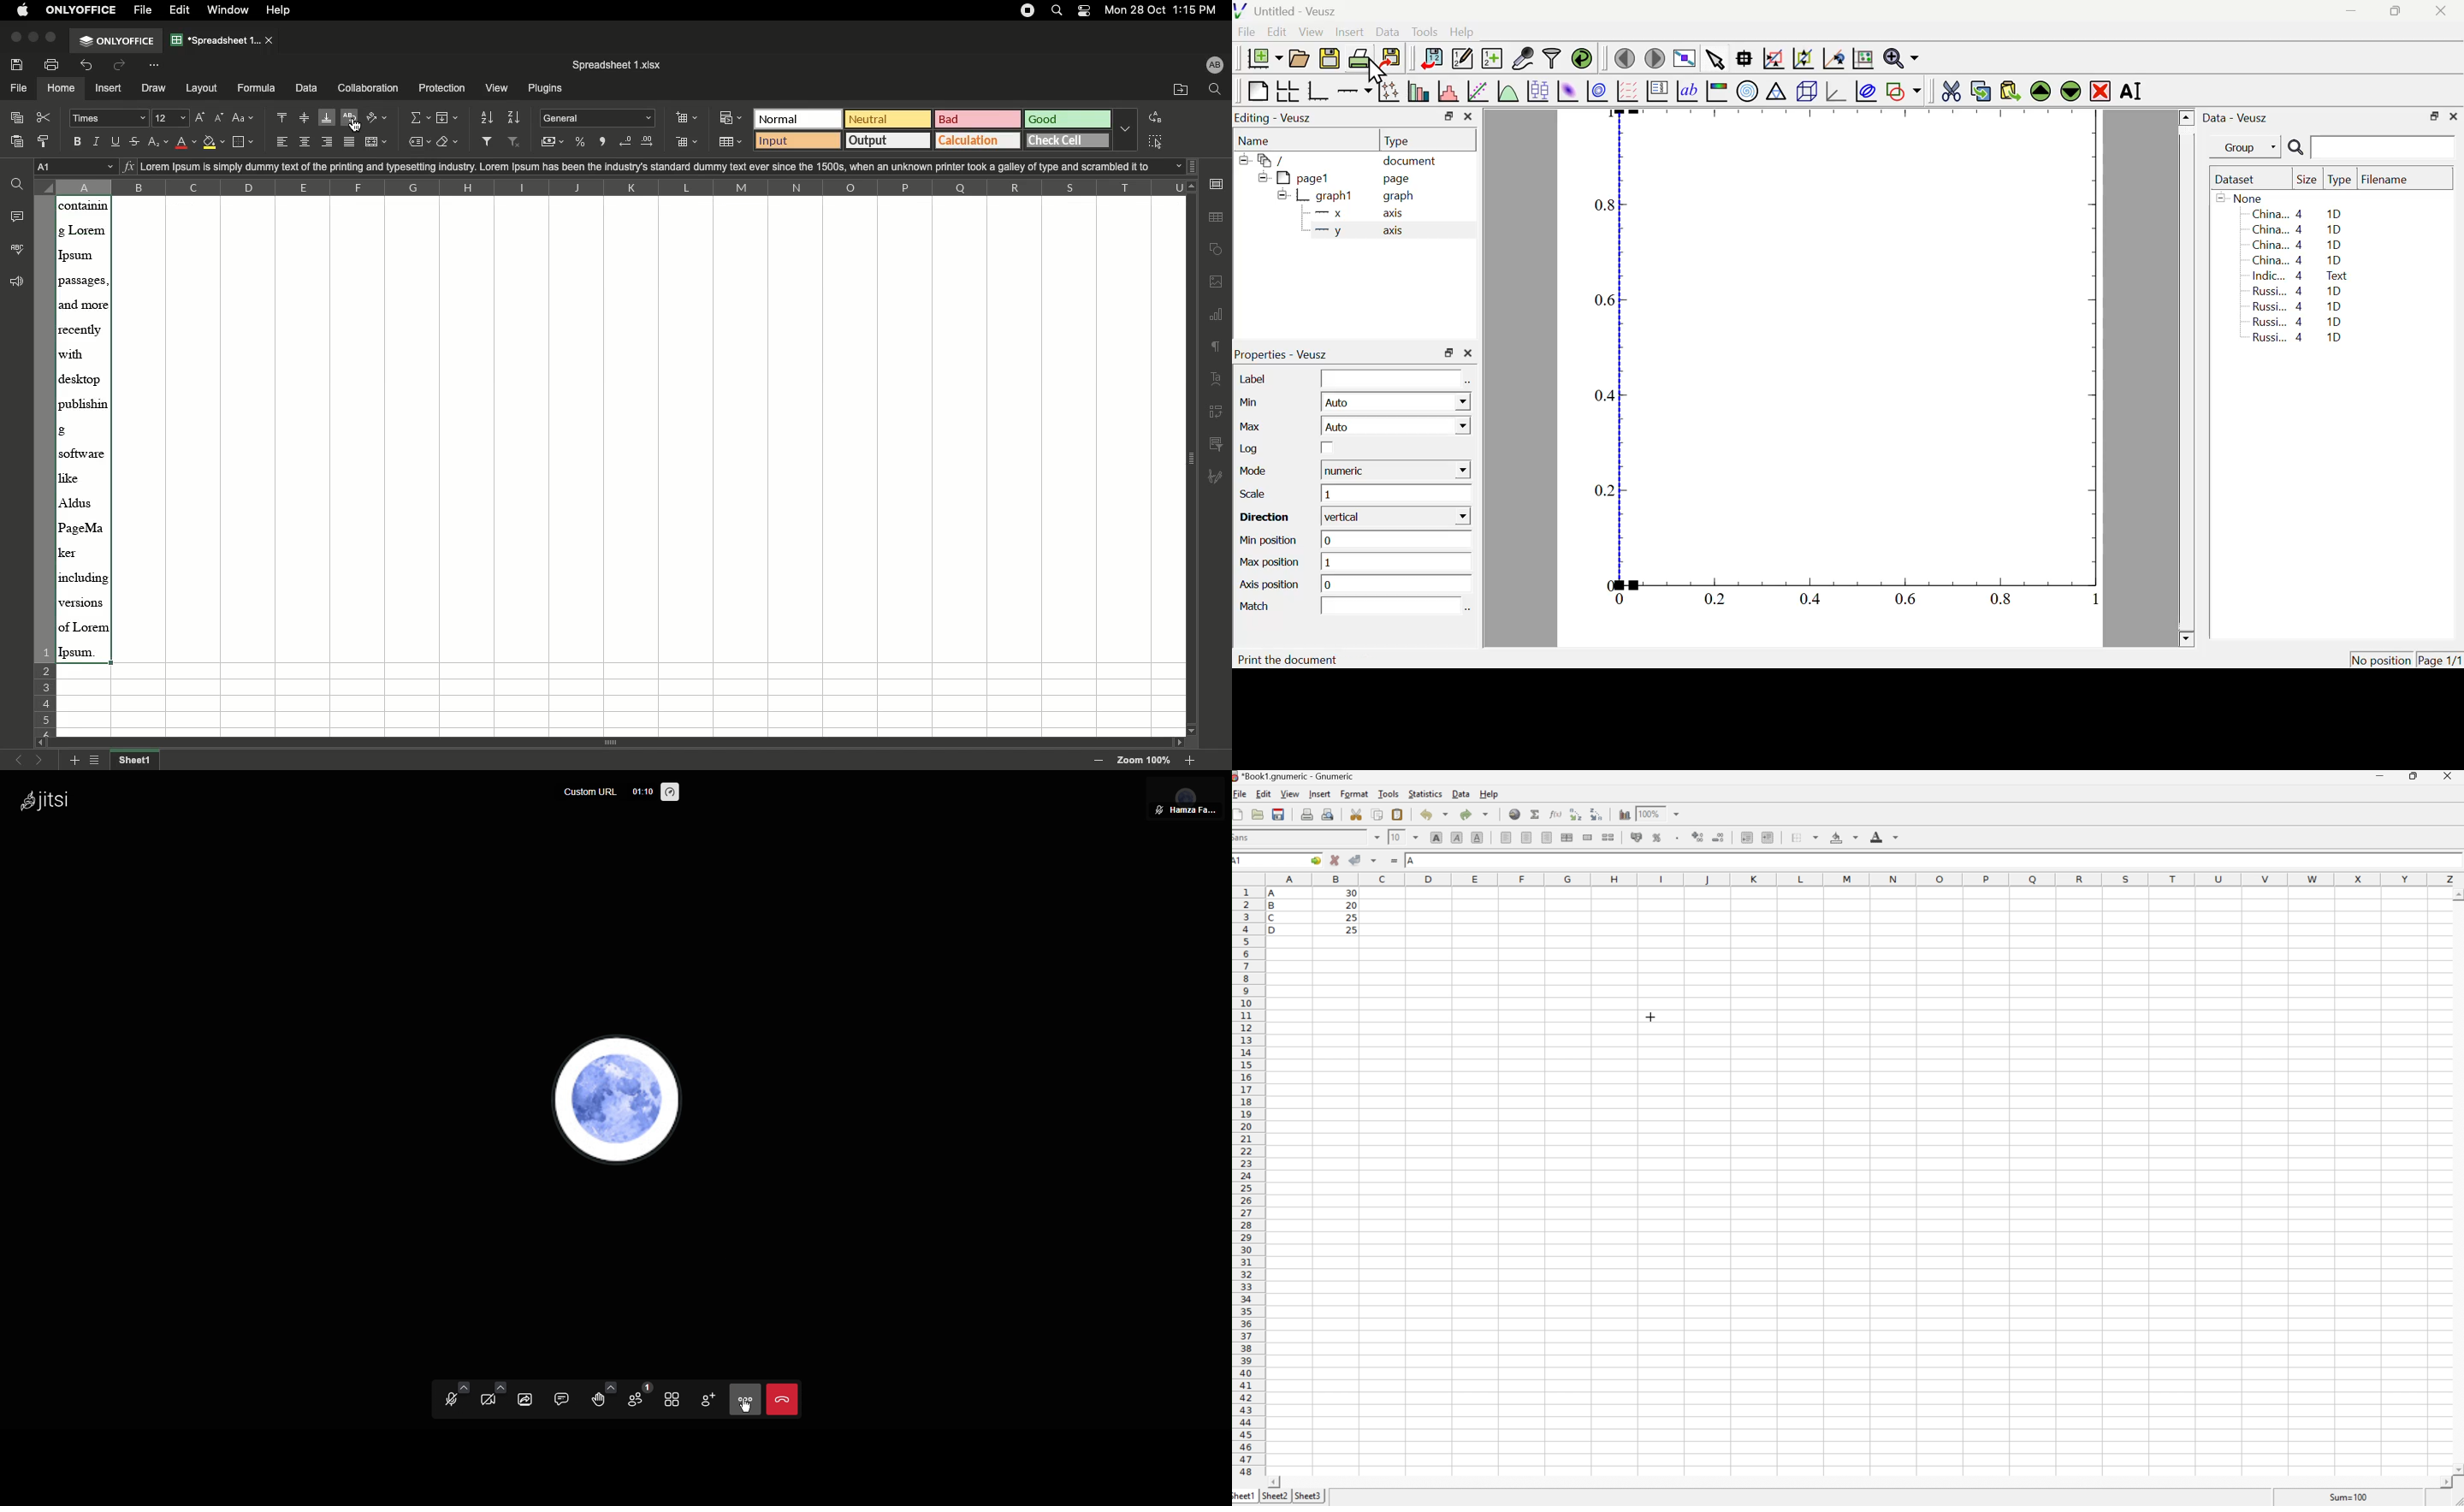  Describe the element at coordinates (232, 10) in the screenshot. I see `Window` at that location.